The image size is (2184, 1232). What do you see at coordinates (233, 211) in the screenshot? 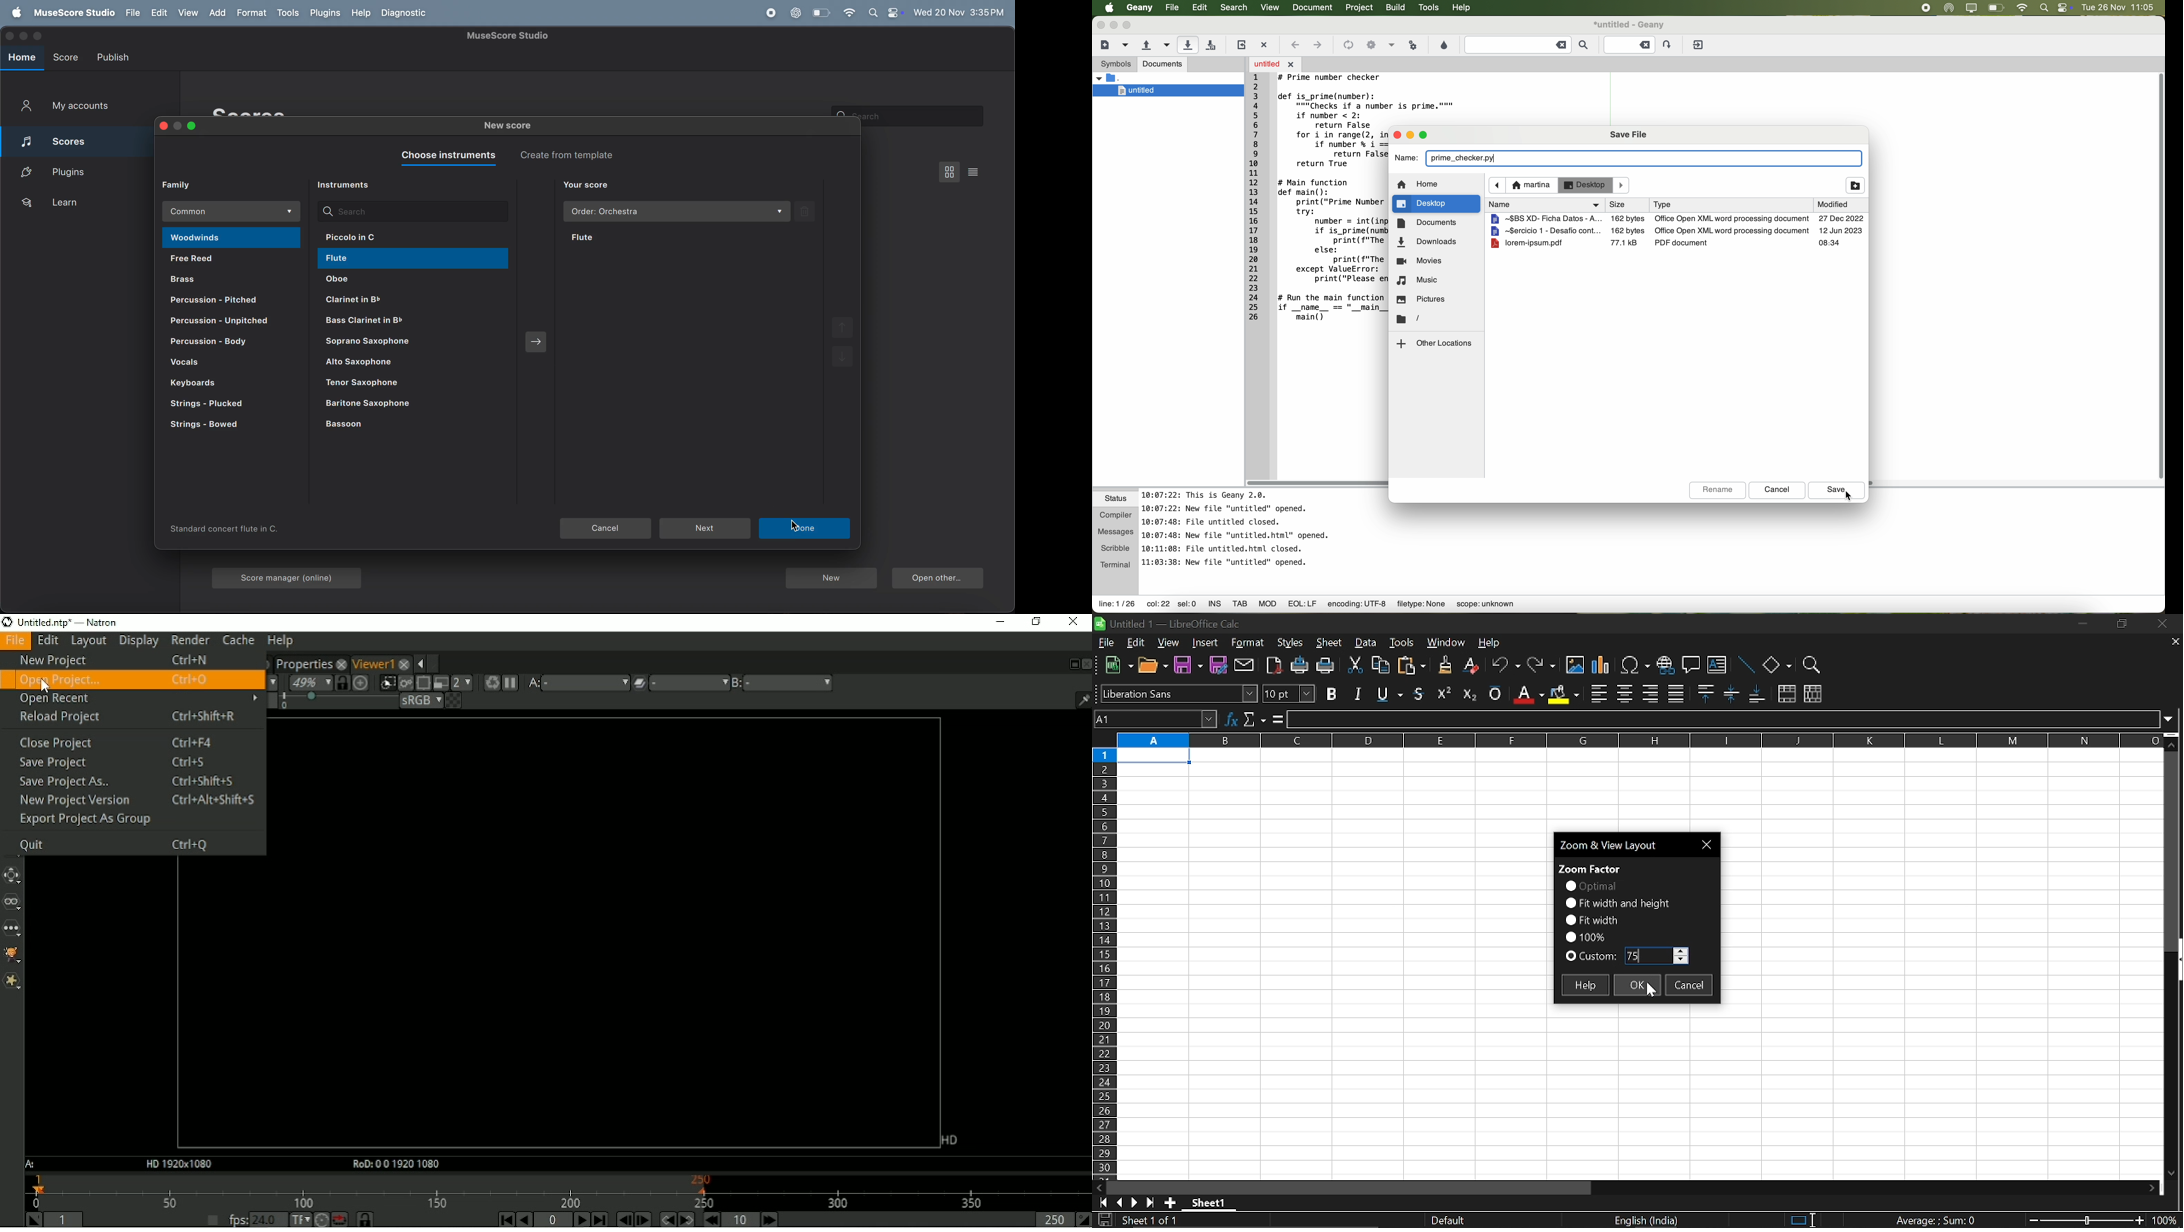
I see `common` at bounding box center [233, 211].